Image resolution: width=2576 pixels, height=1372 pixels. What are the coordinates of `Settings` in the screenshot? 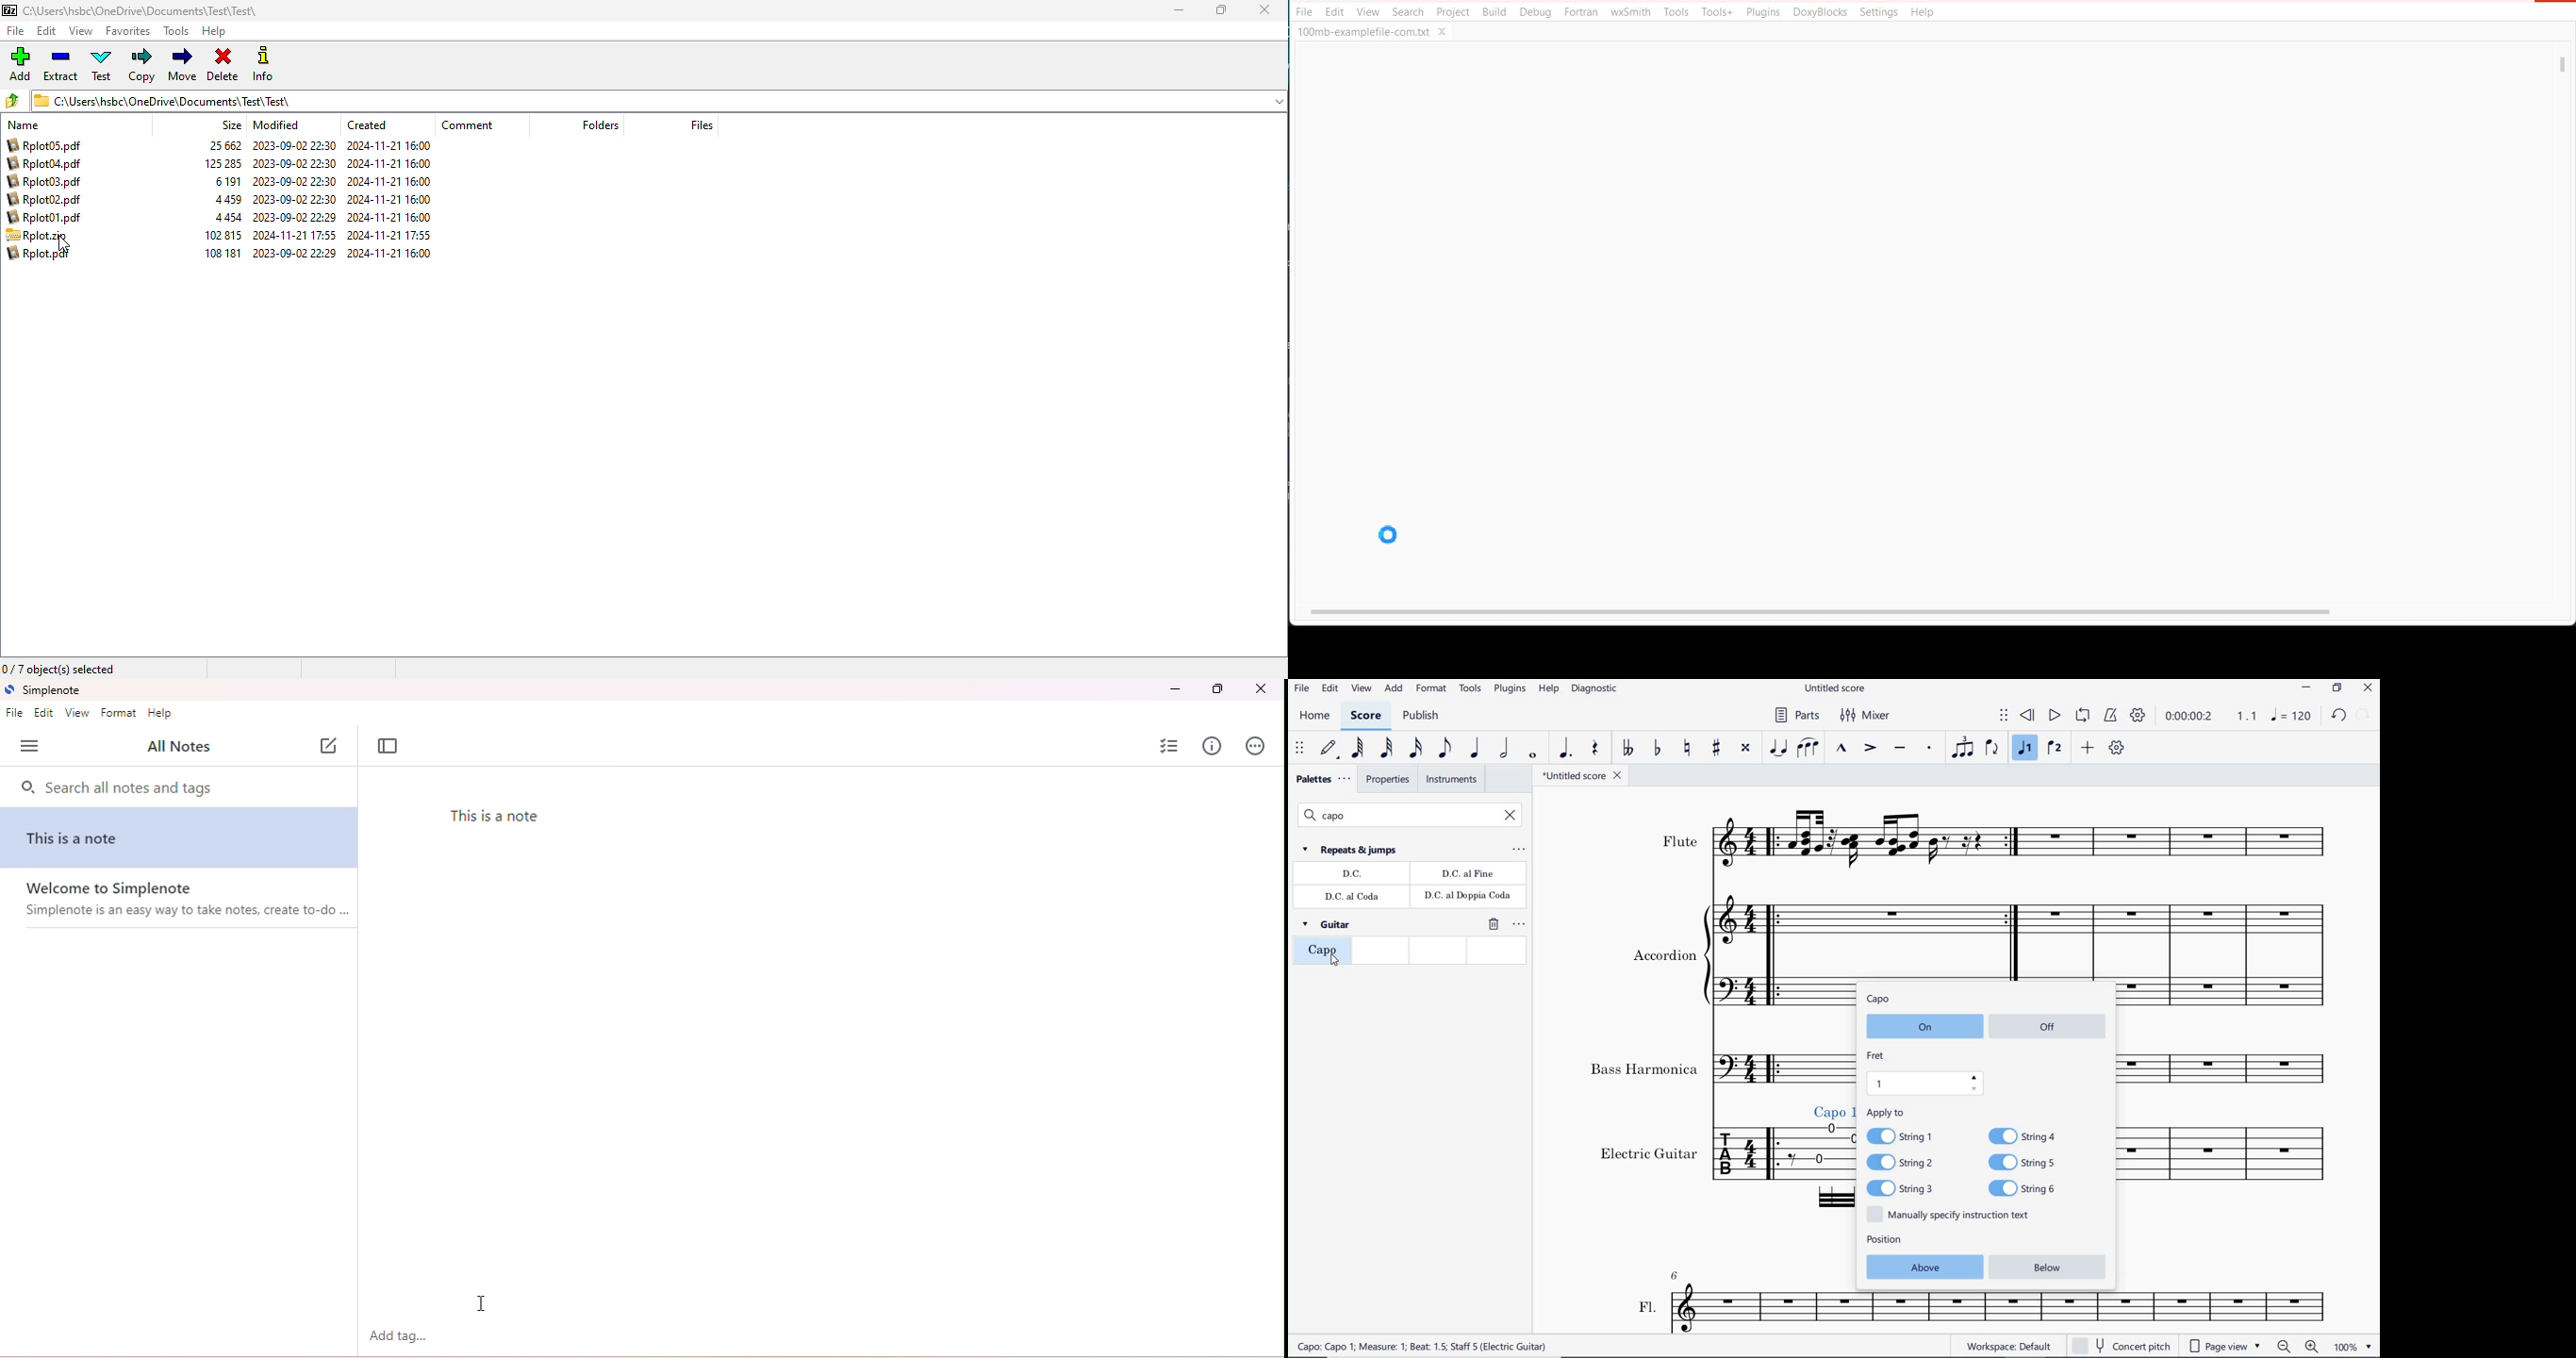 It's located at (1878, 12).